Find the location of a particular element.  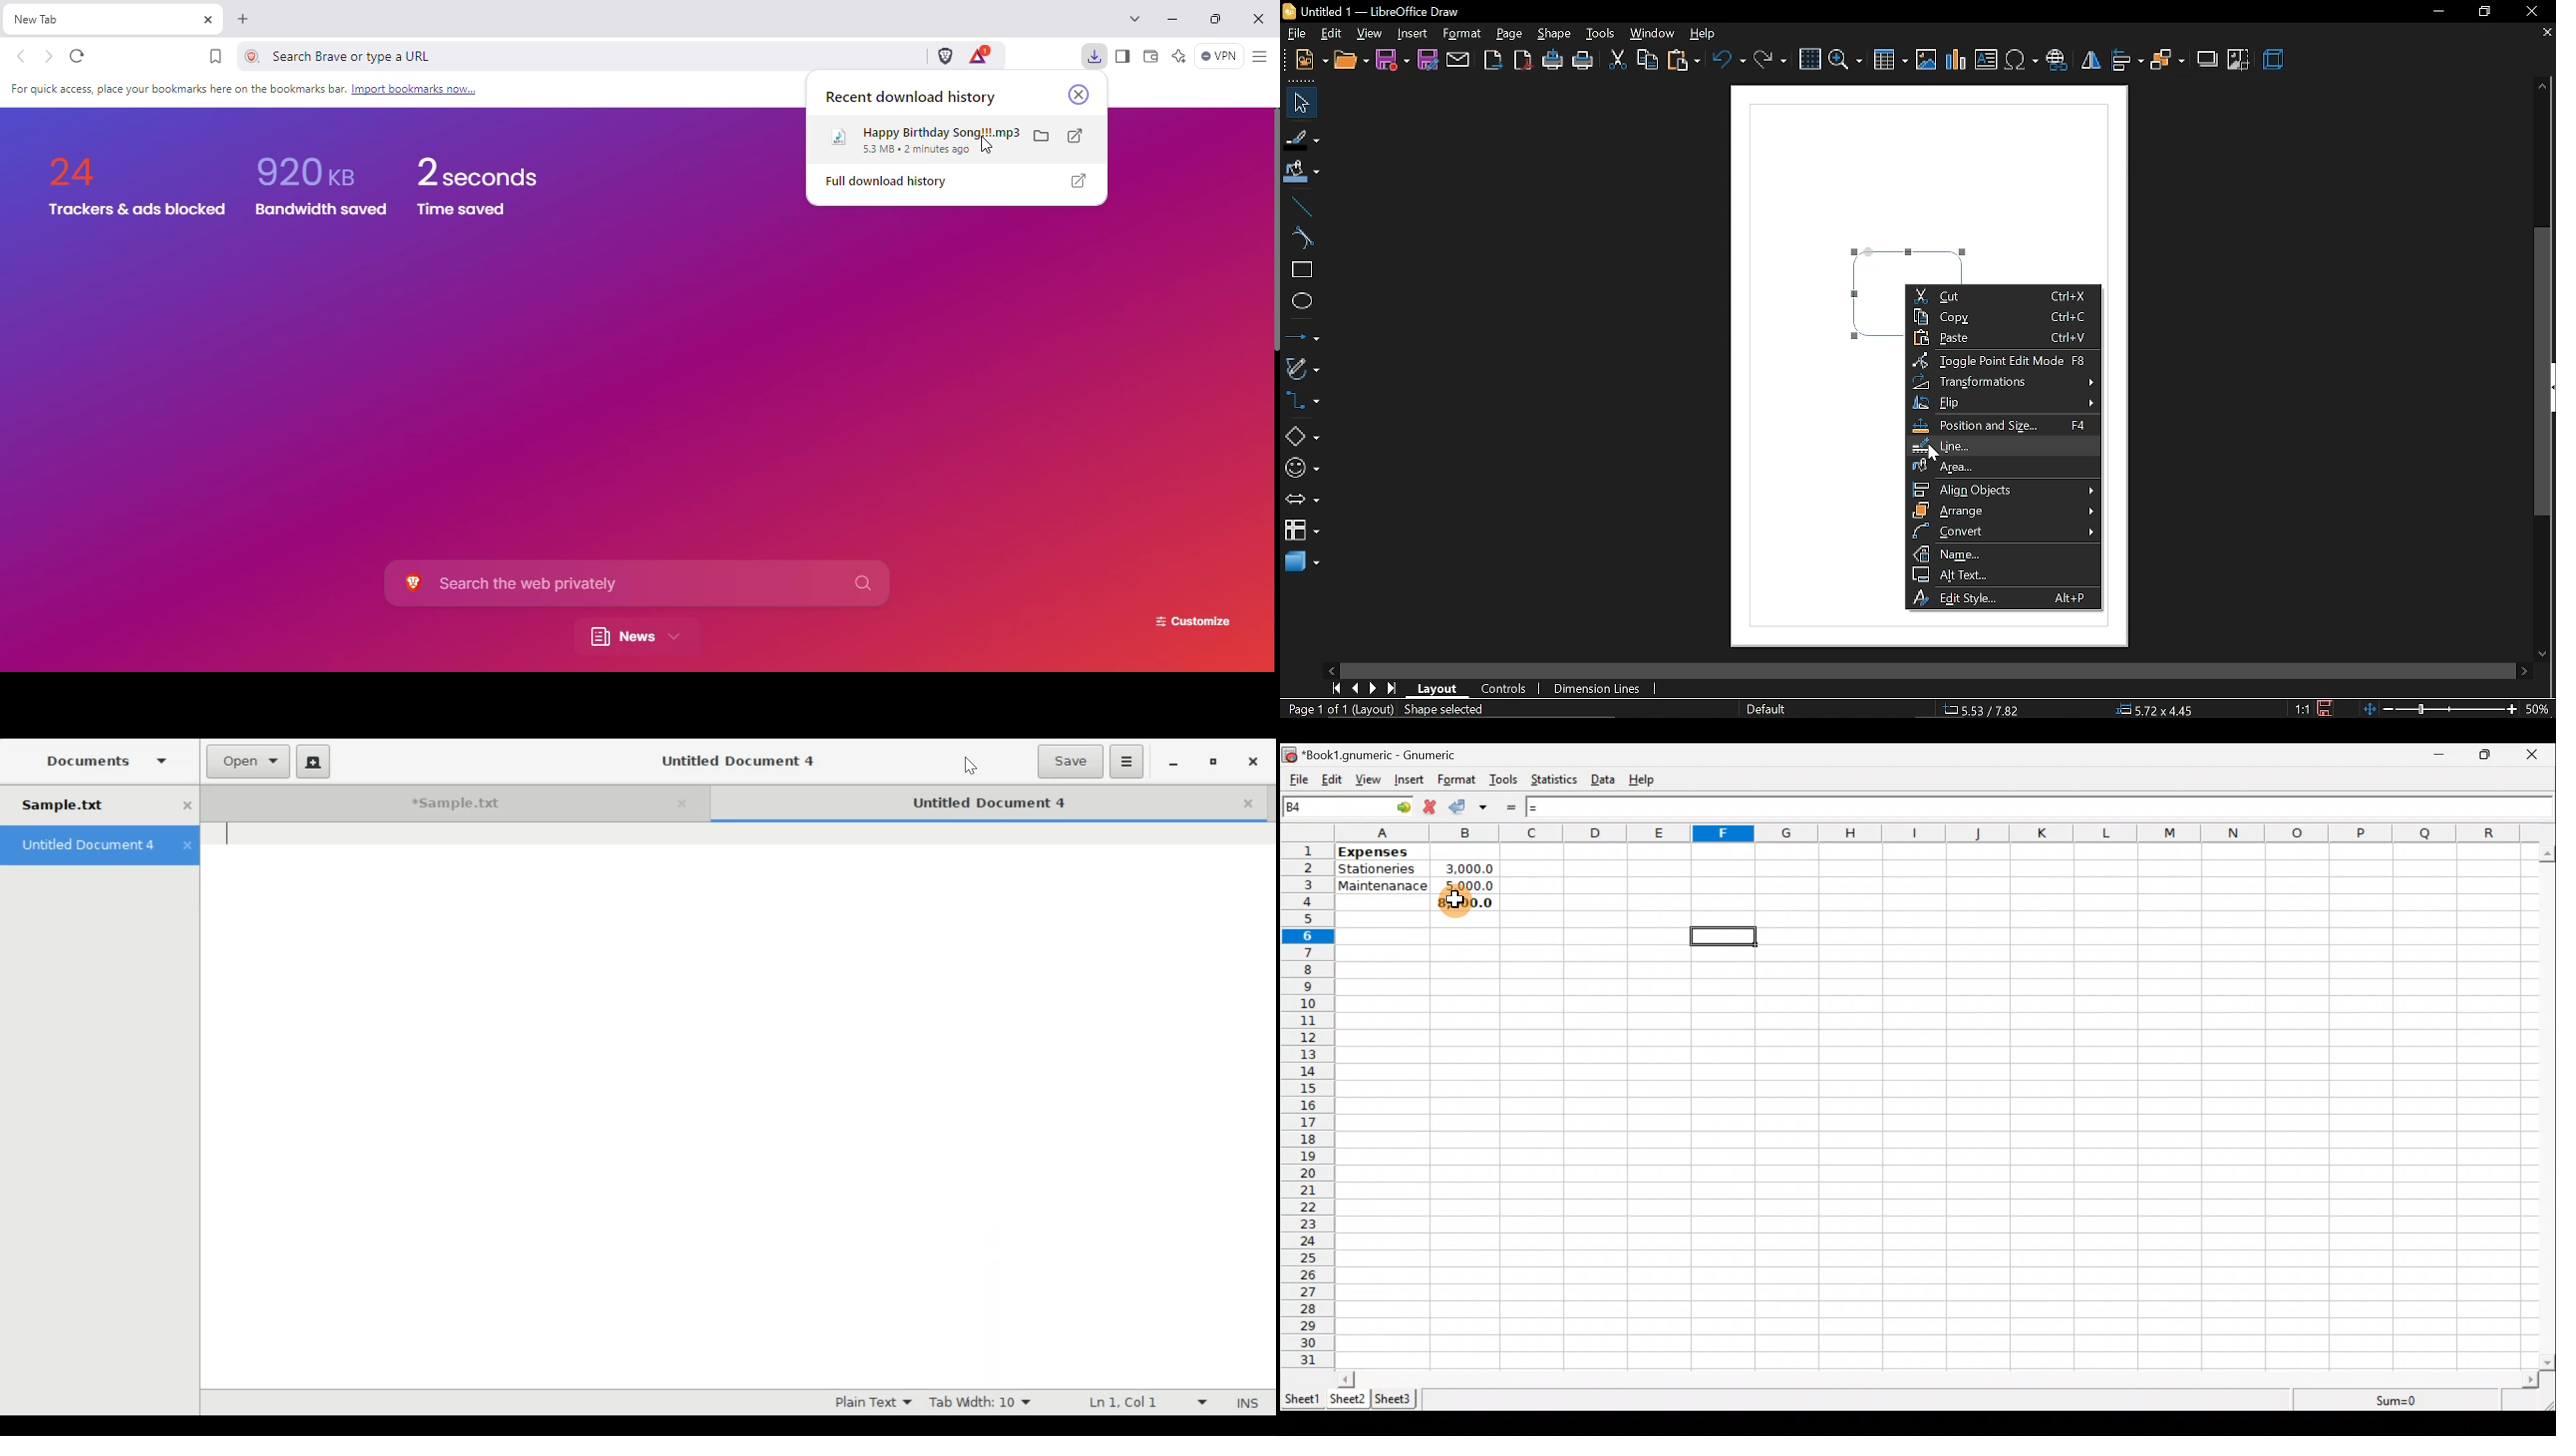

undo is located at coordinates (1731, 64).